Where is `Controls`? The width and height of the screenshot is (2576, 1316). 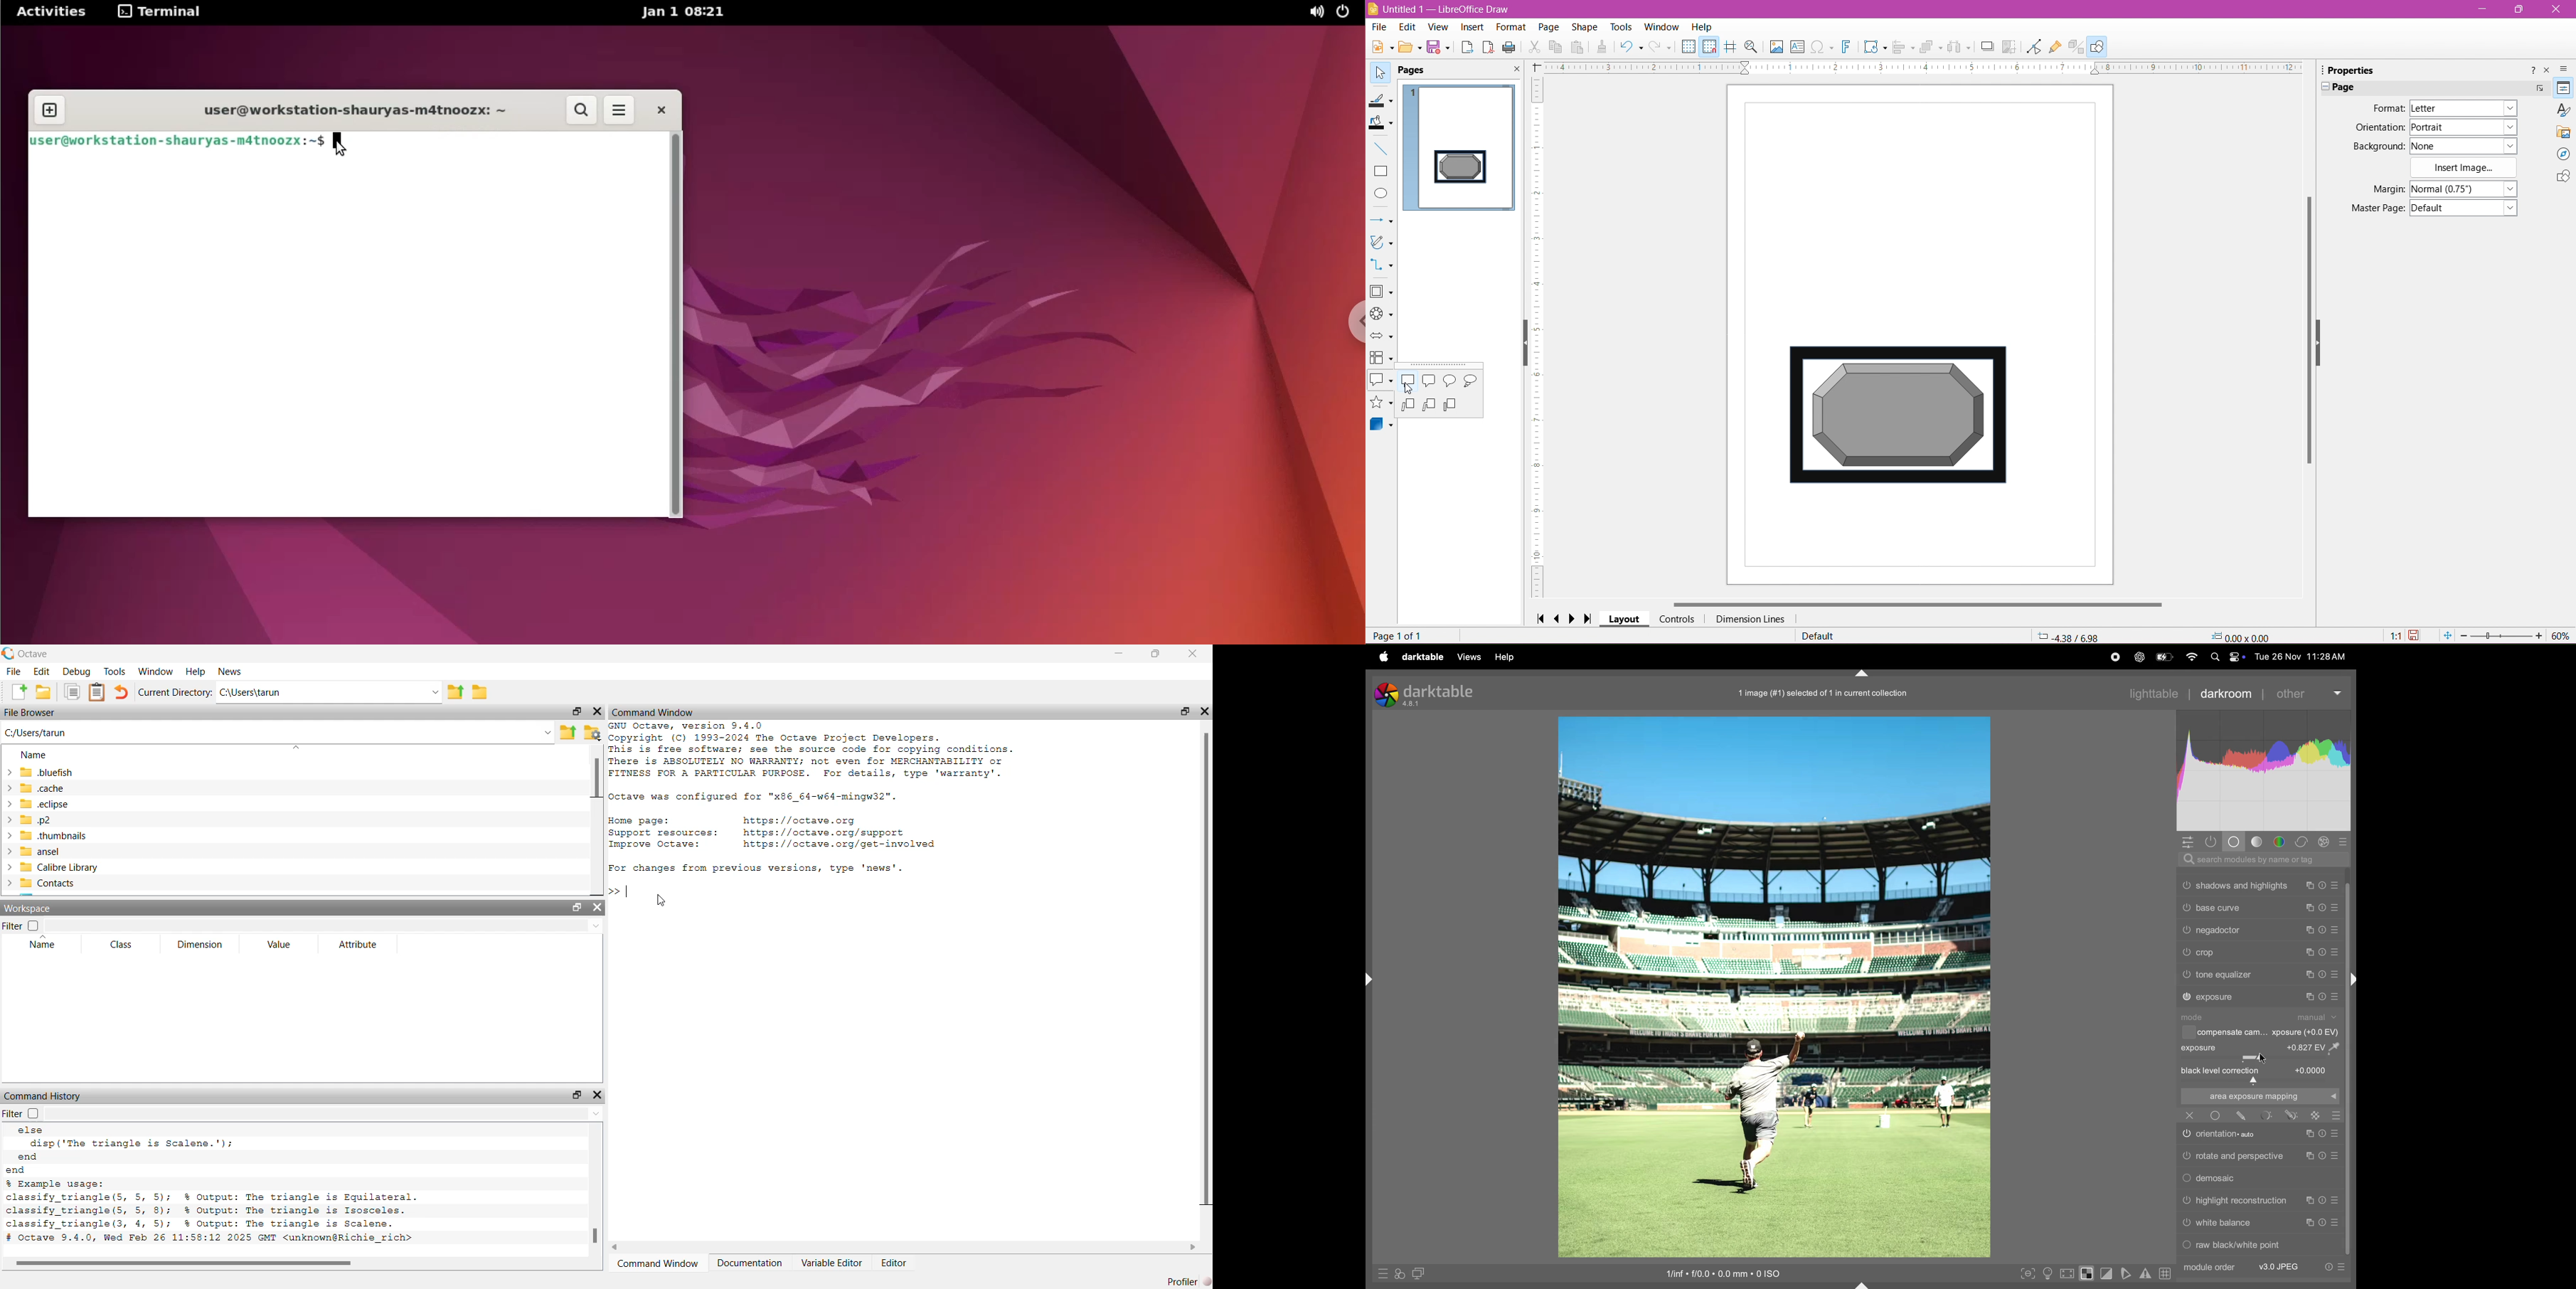
Controls is located at coordinates (1677, 619).